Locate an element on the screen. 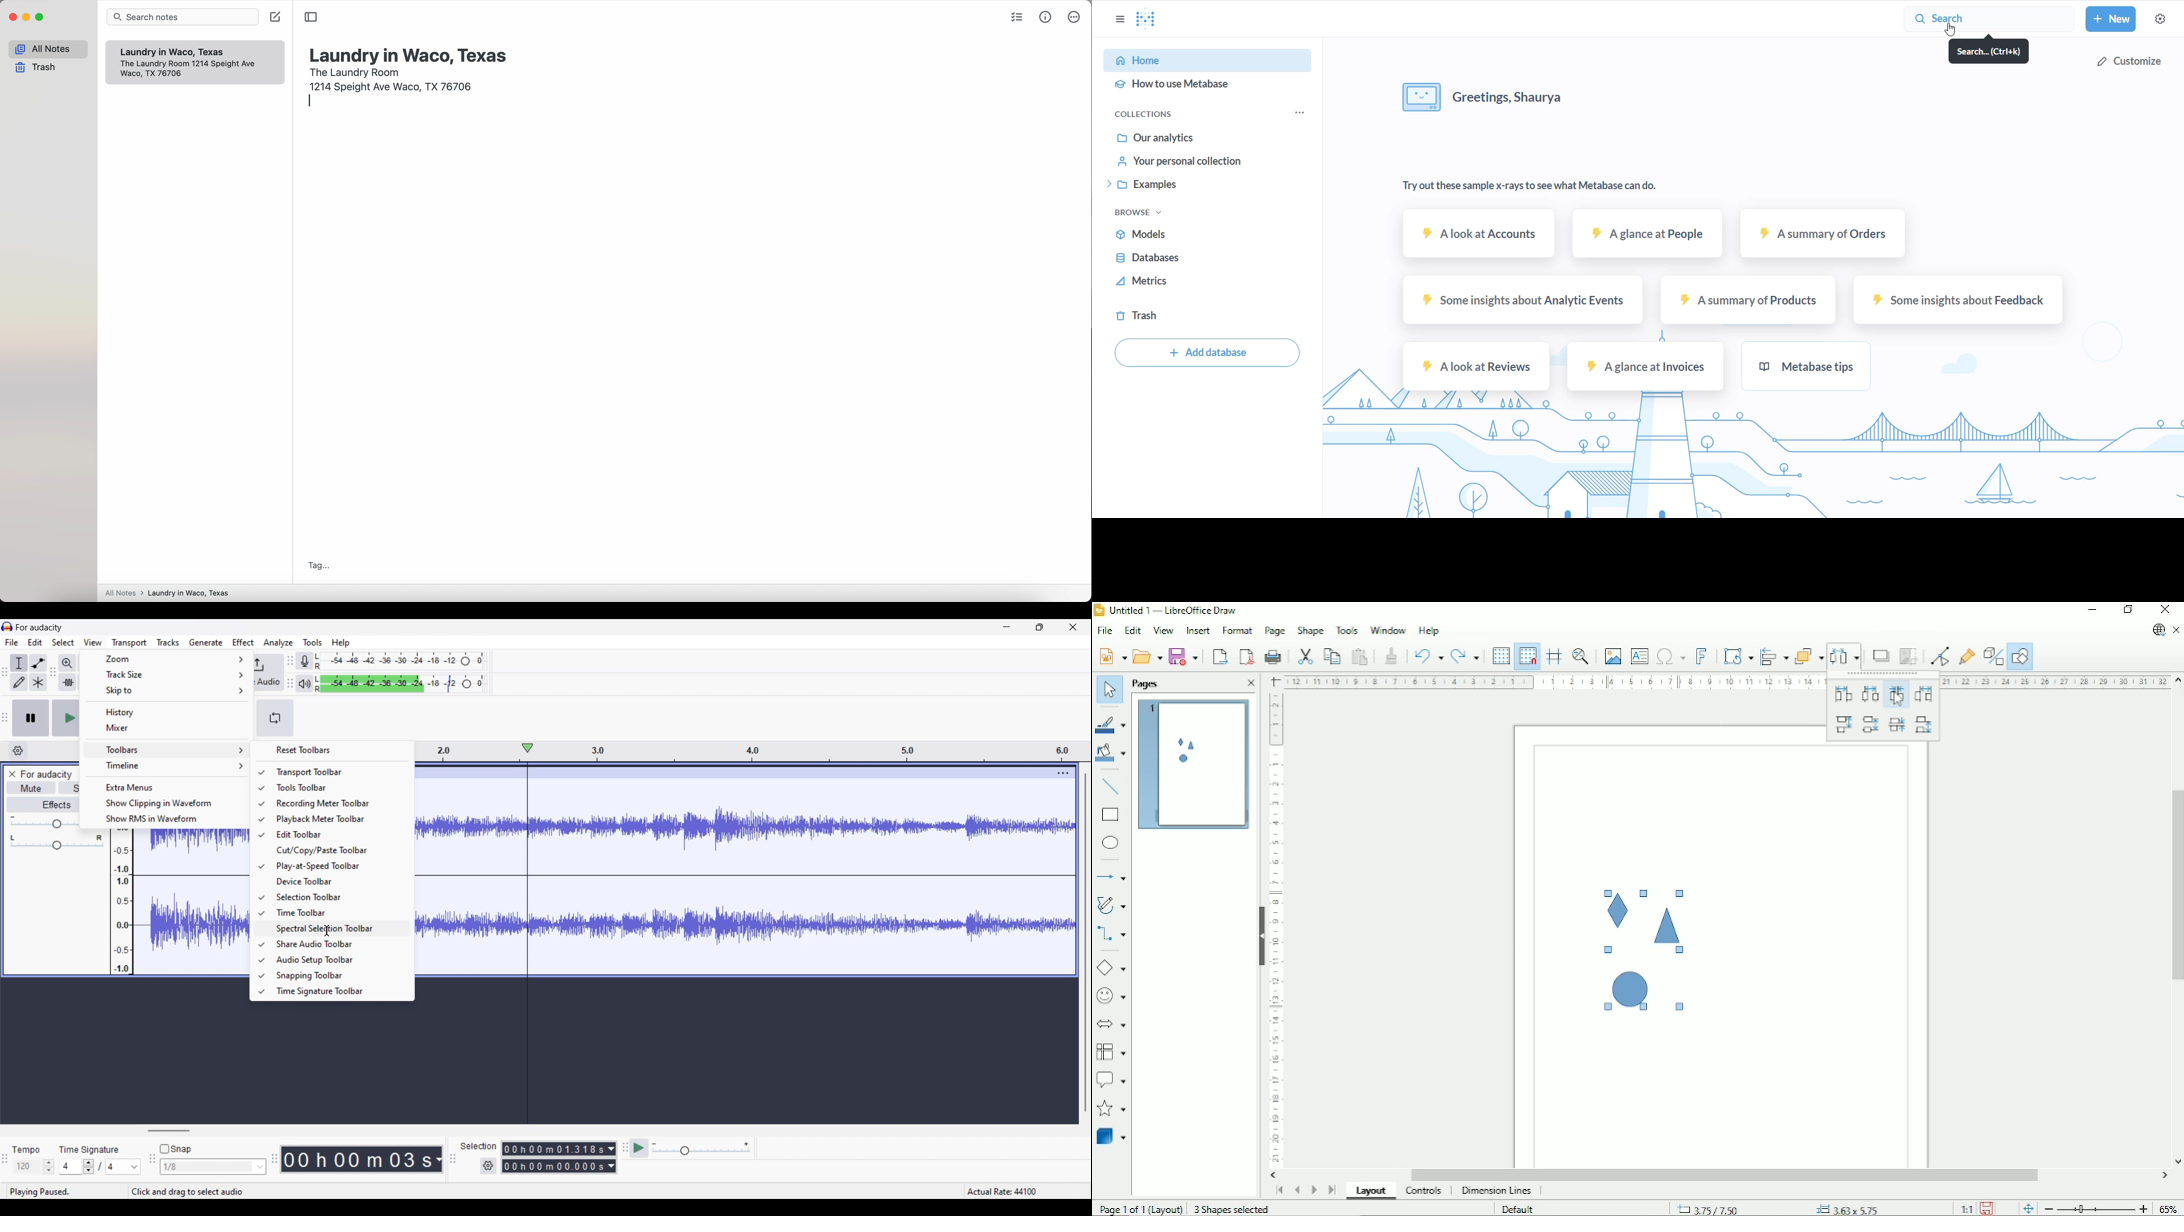 The width and height of the screenshot is (2184, 1232). Project name is located at coordinates (45, 774).